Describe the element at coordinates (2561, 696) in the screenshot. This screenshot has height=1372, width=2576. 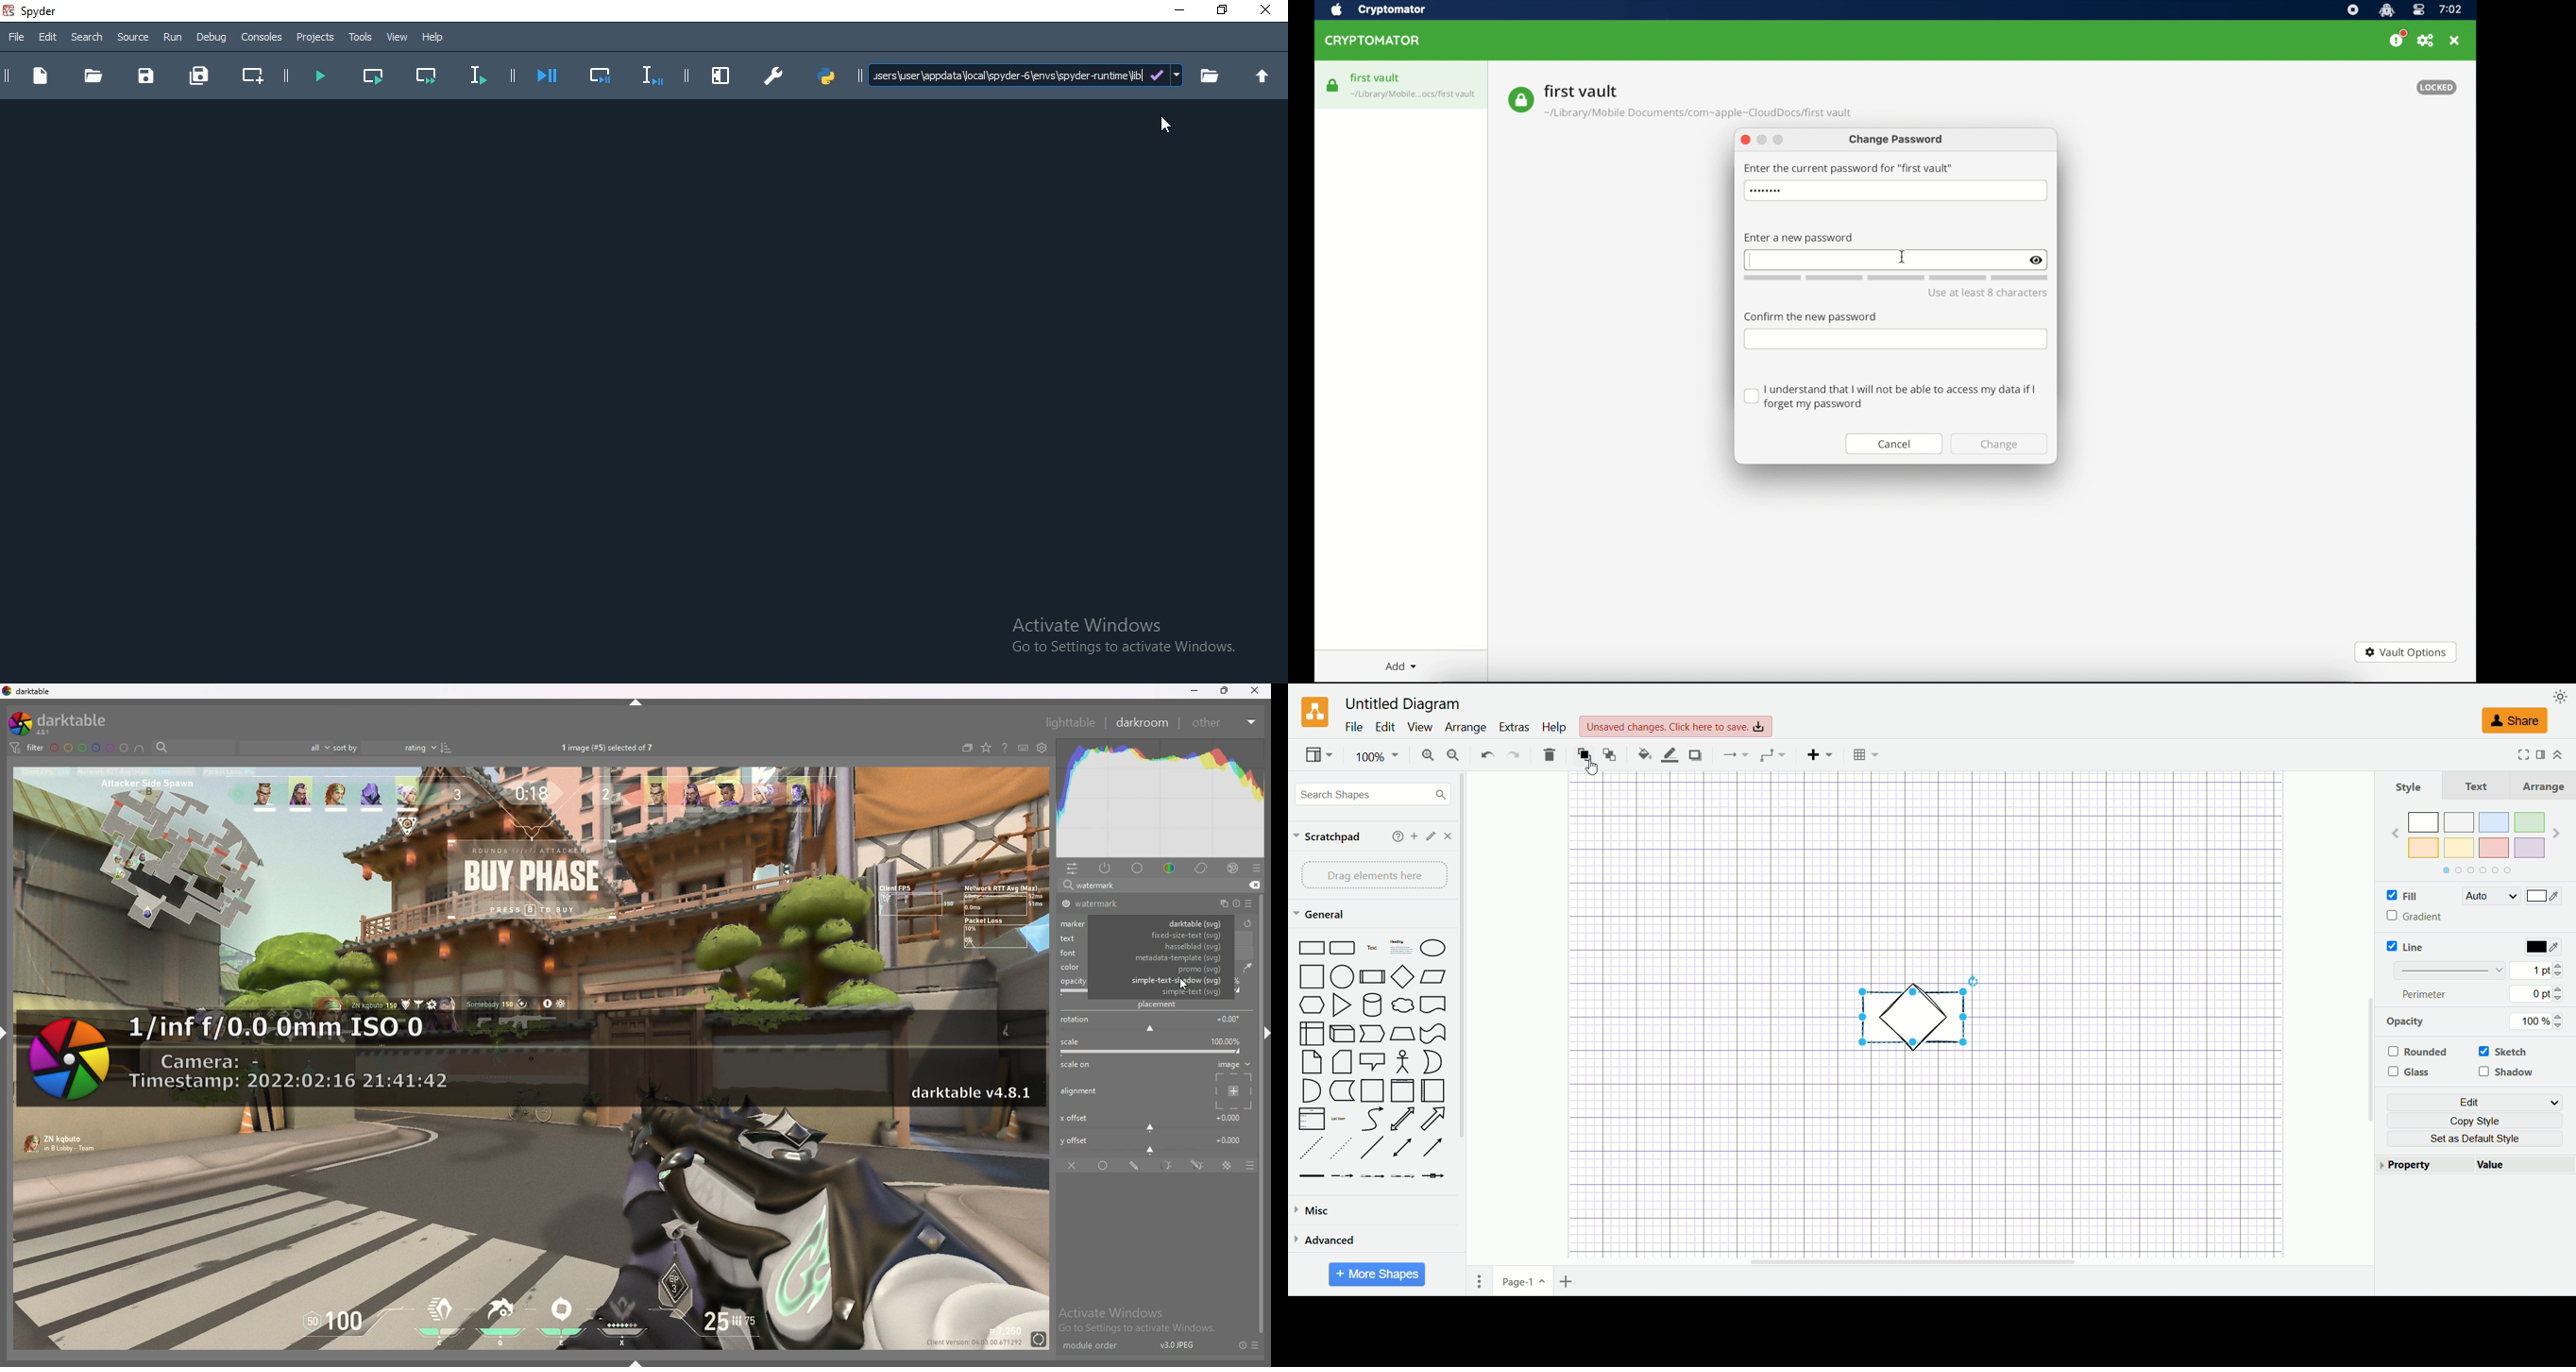
I see `appearance` at that location.